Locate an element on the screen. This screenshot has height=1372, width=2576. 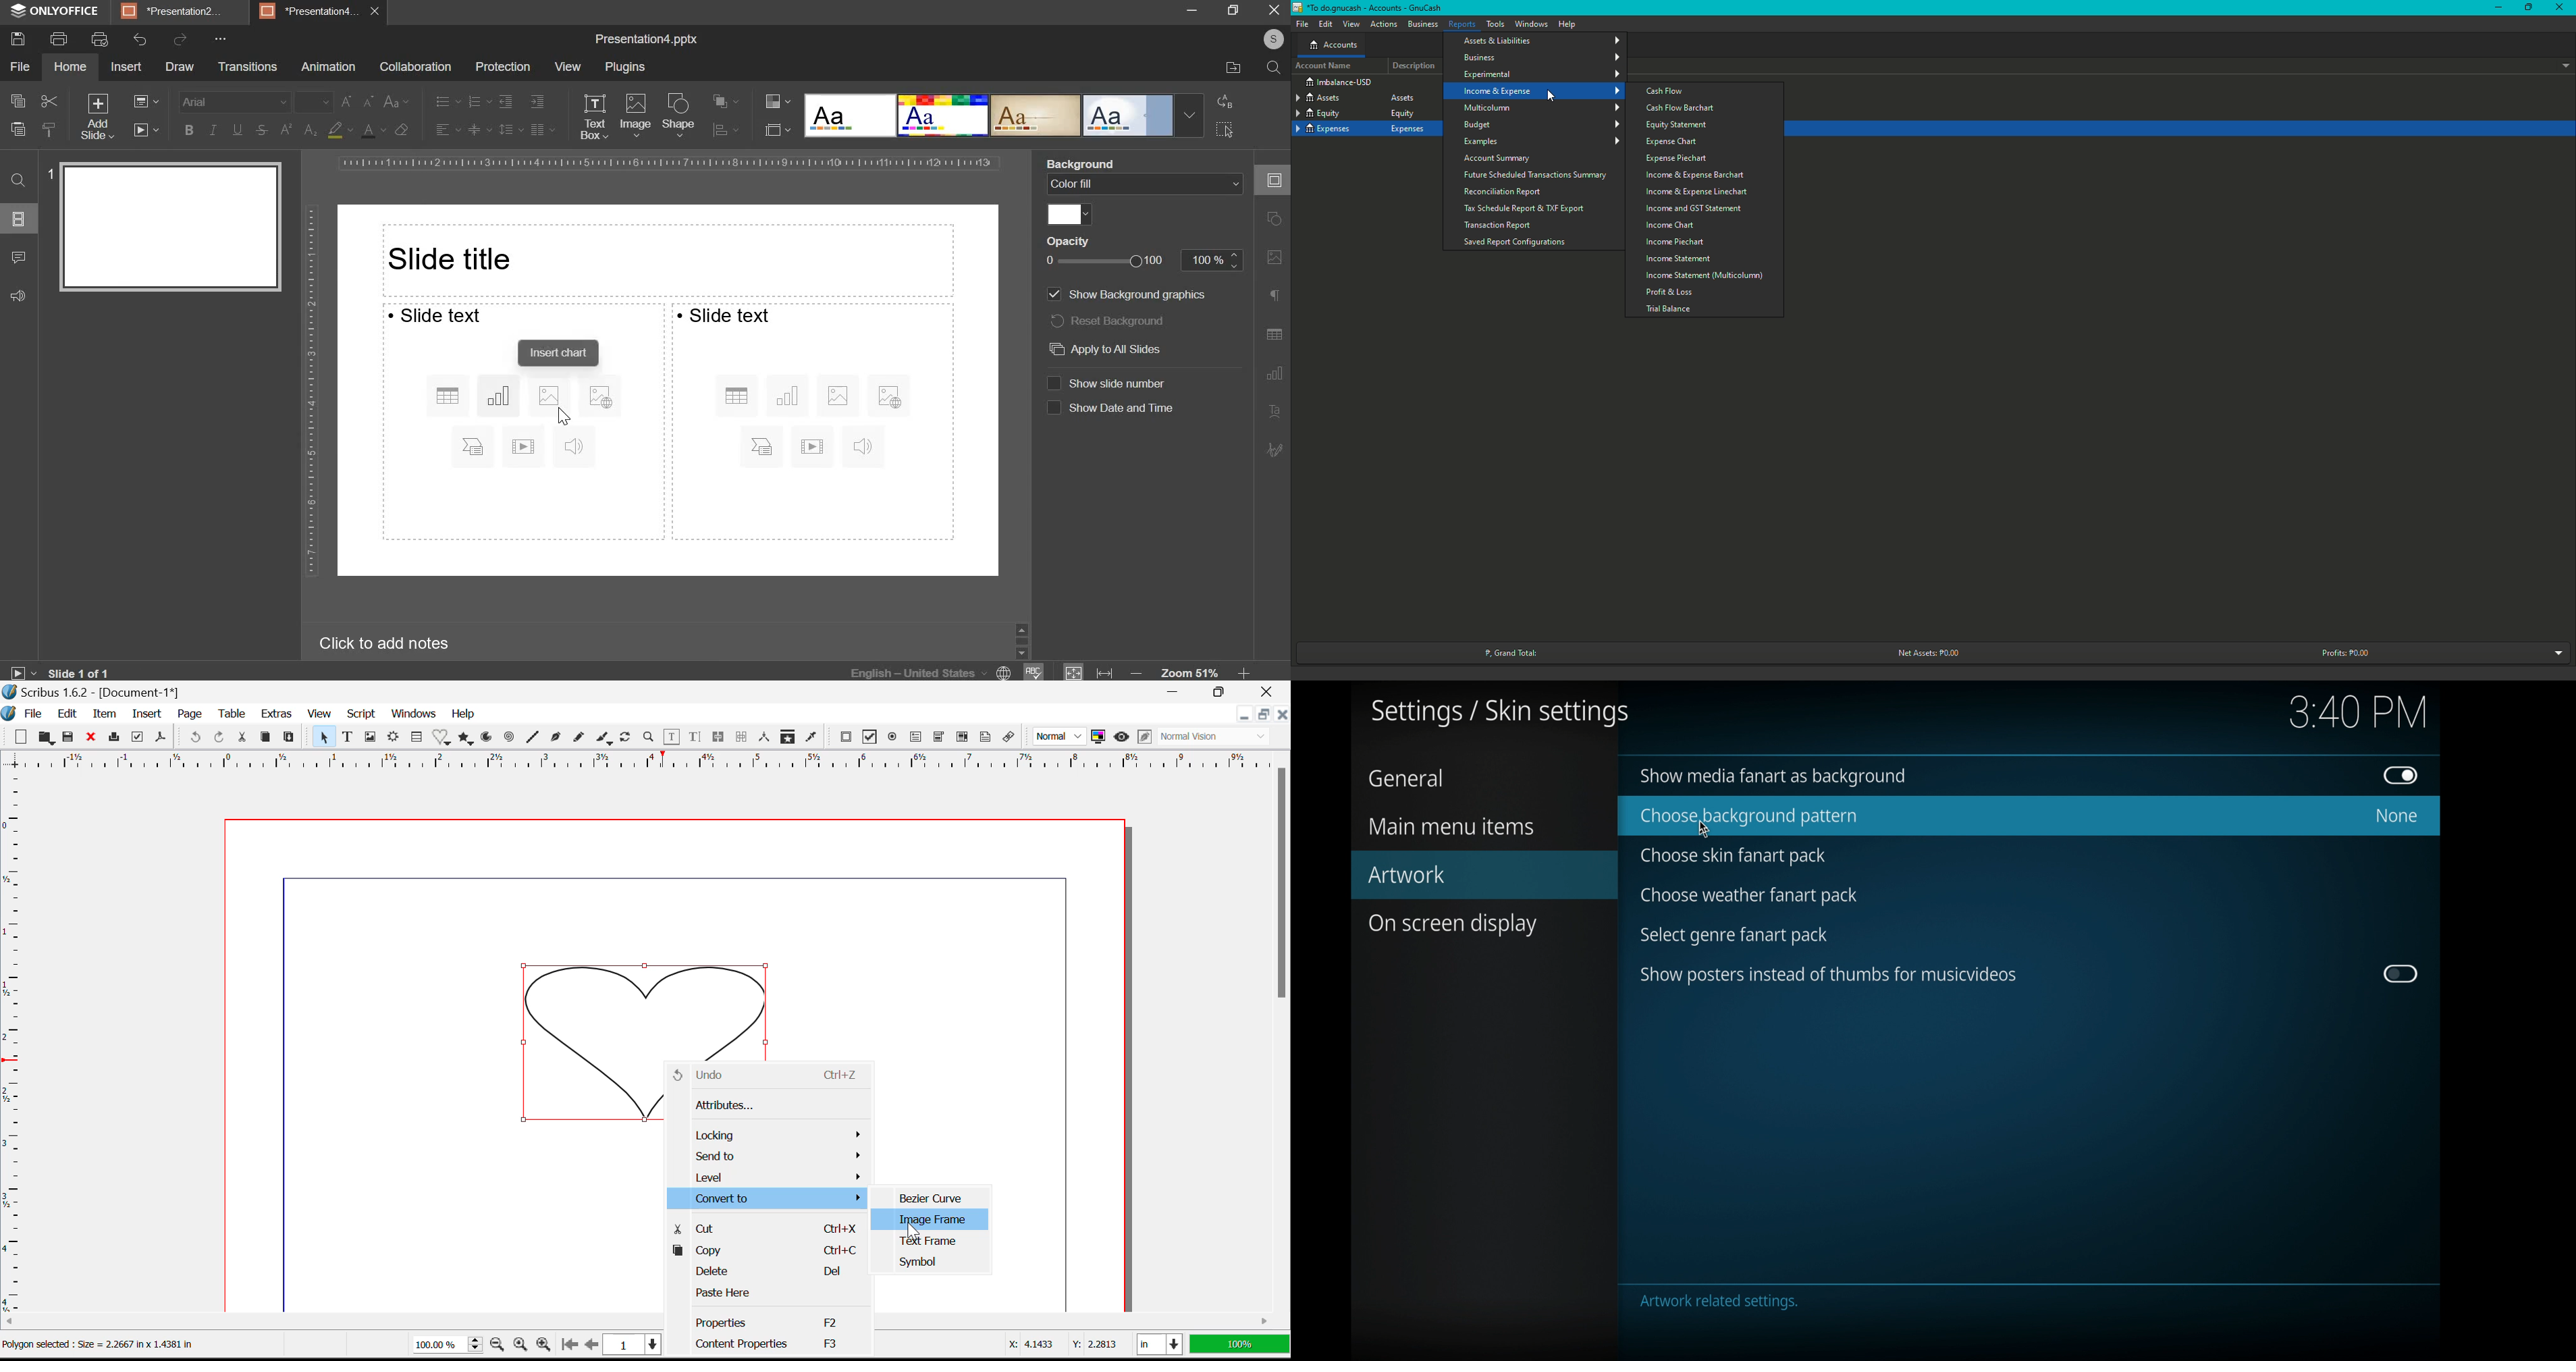
Script is located at coordinates (360, 715).